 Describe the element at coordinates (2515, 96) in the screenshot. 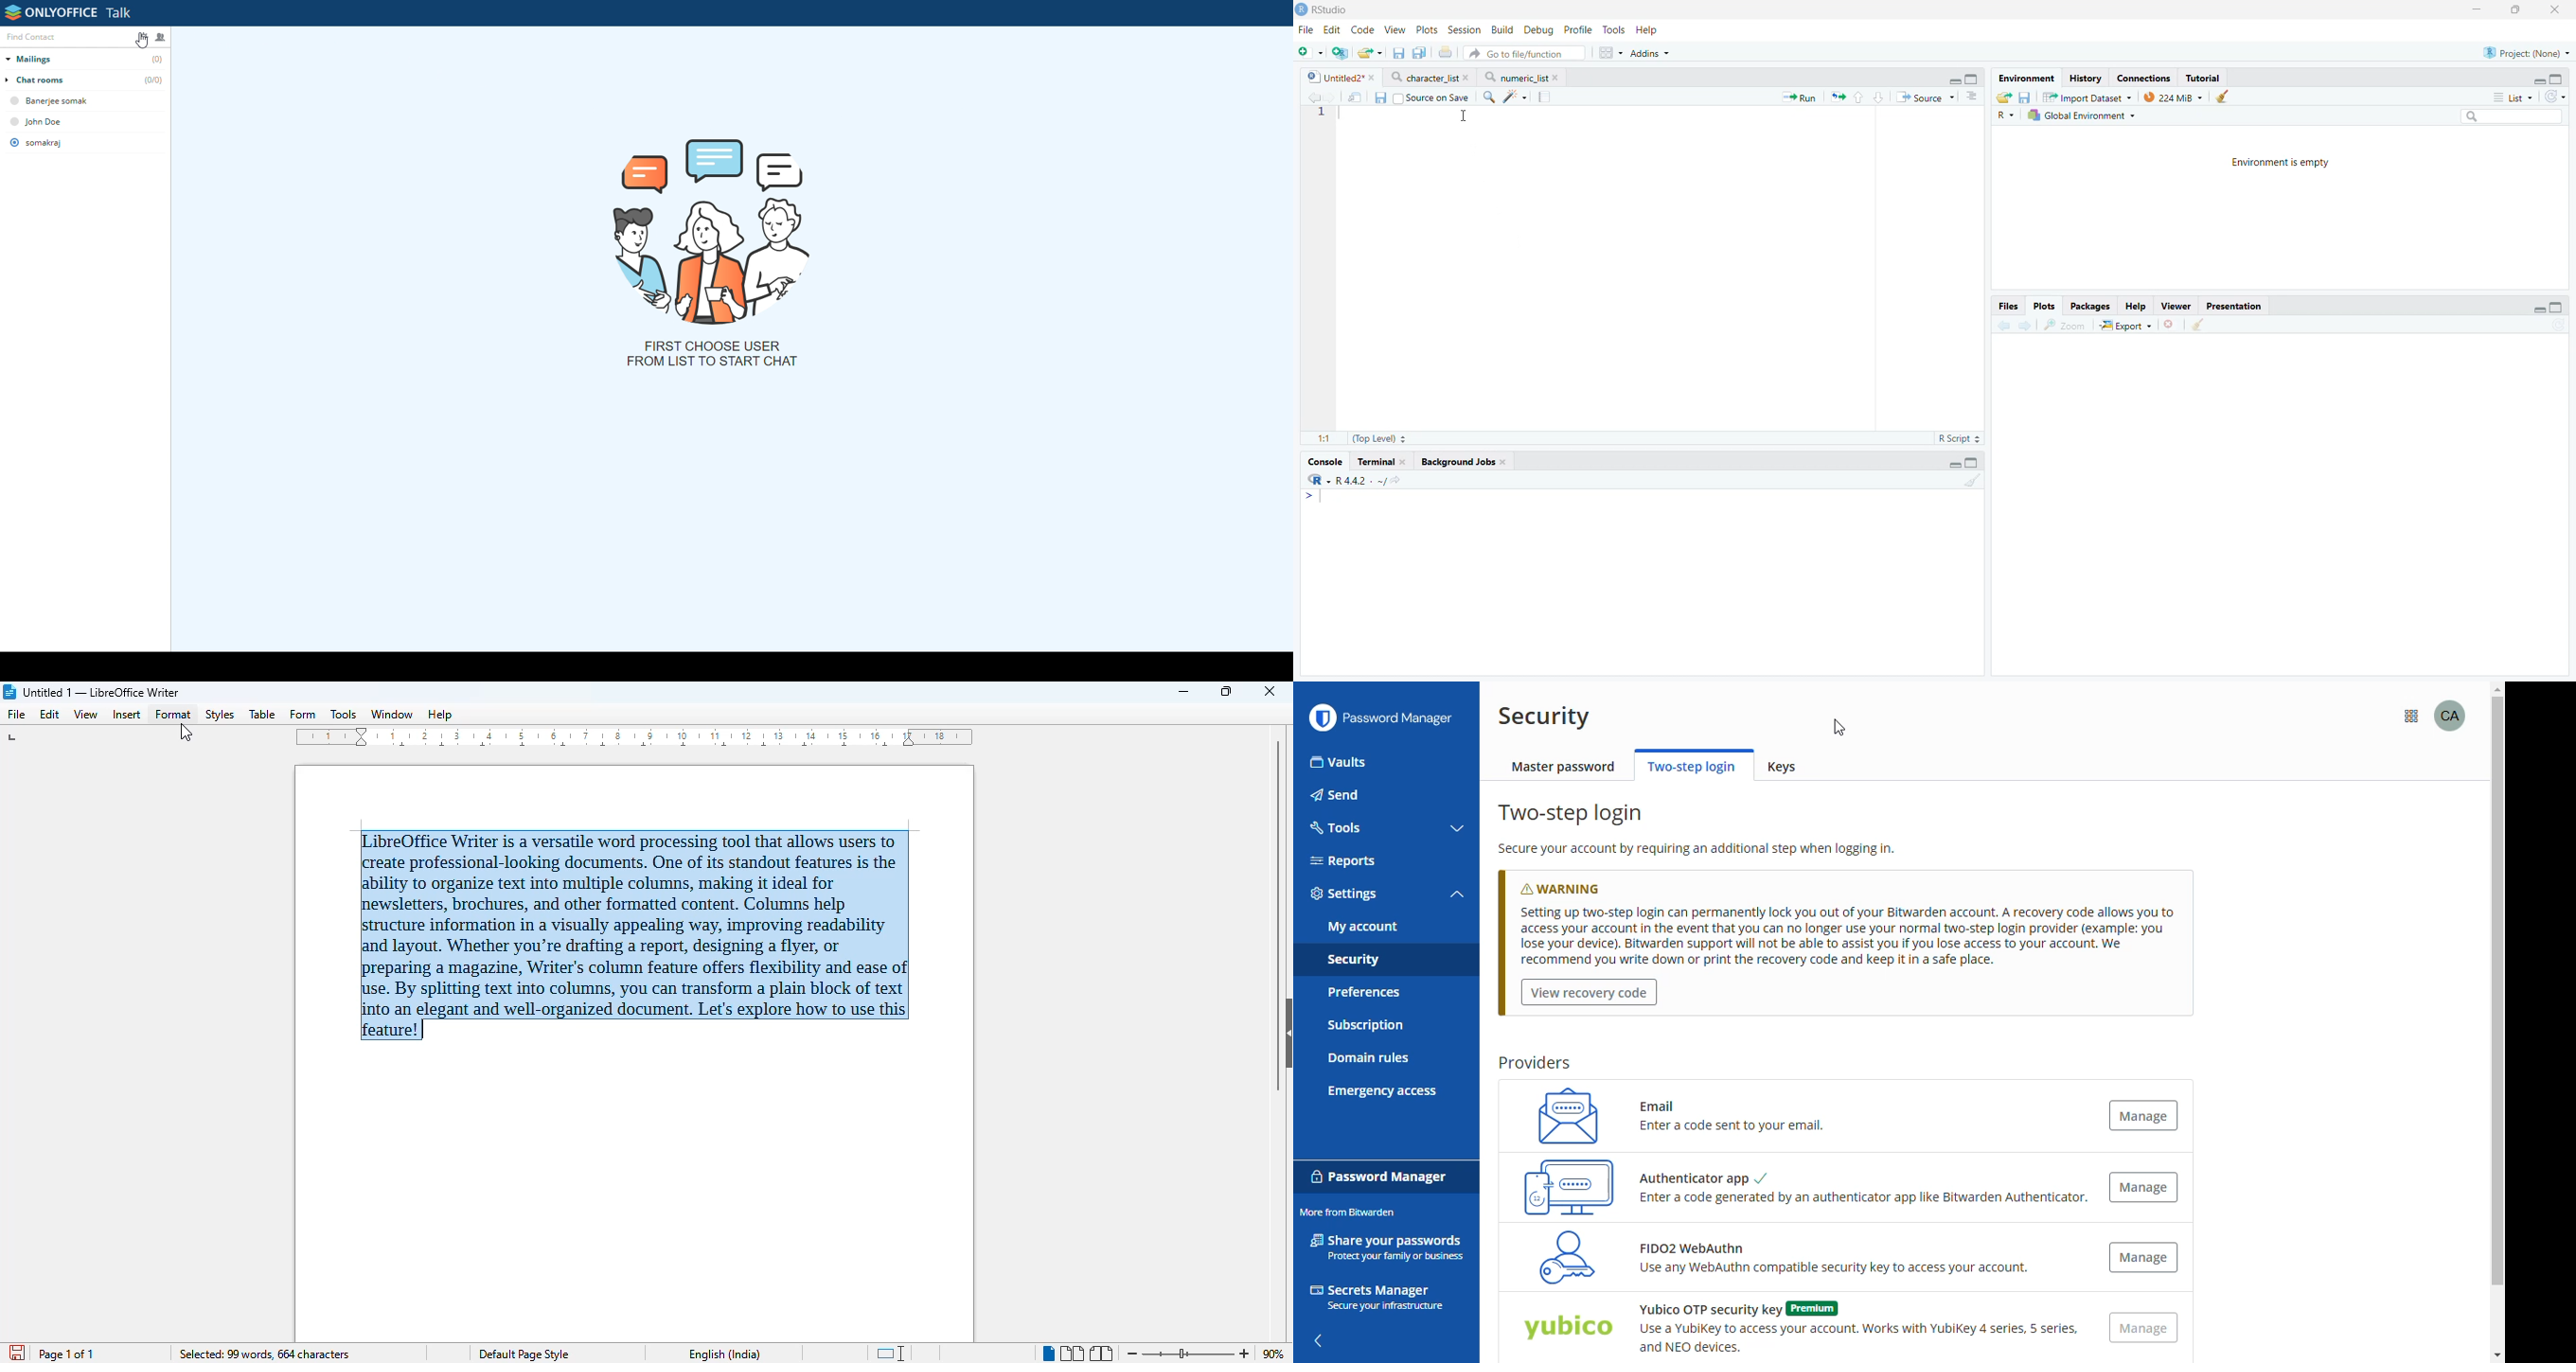

I see `List` at that location.